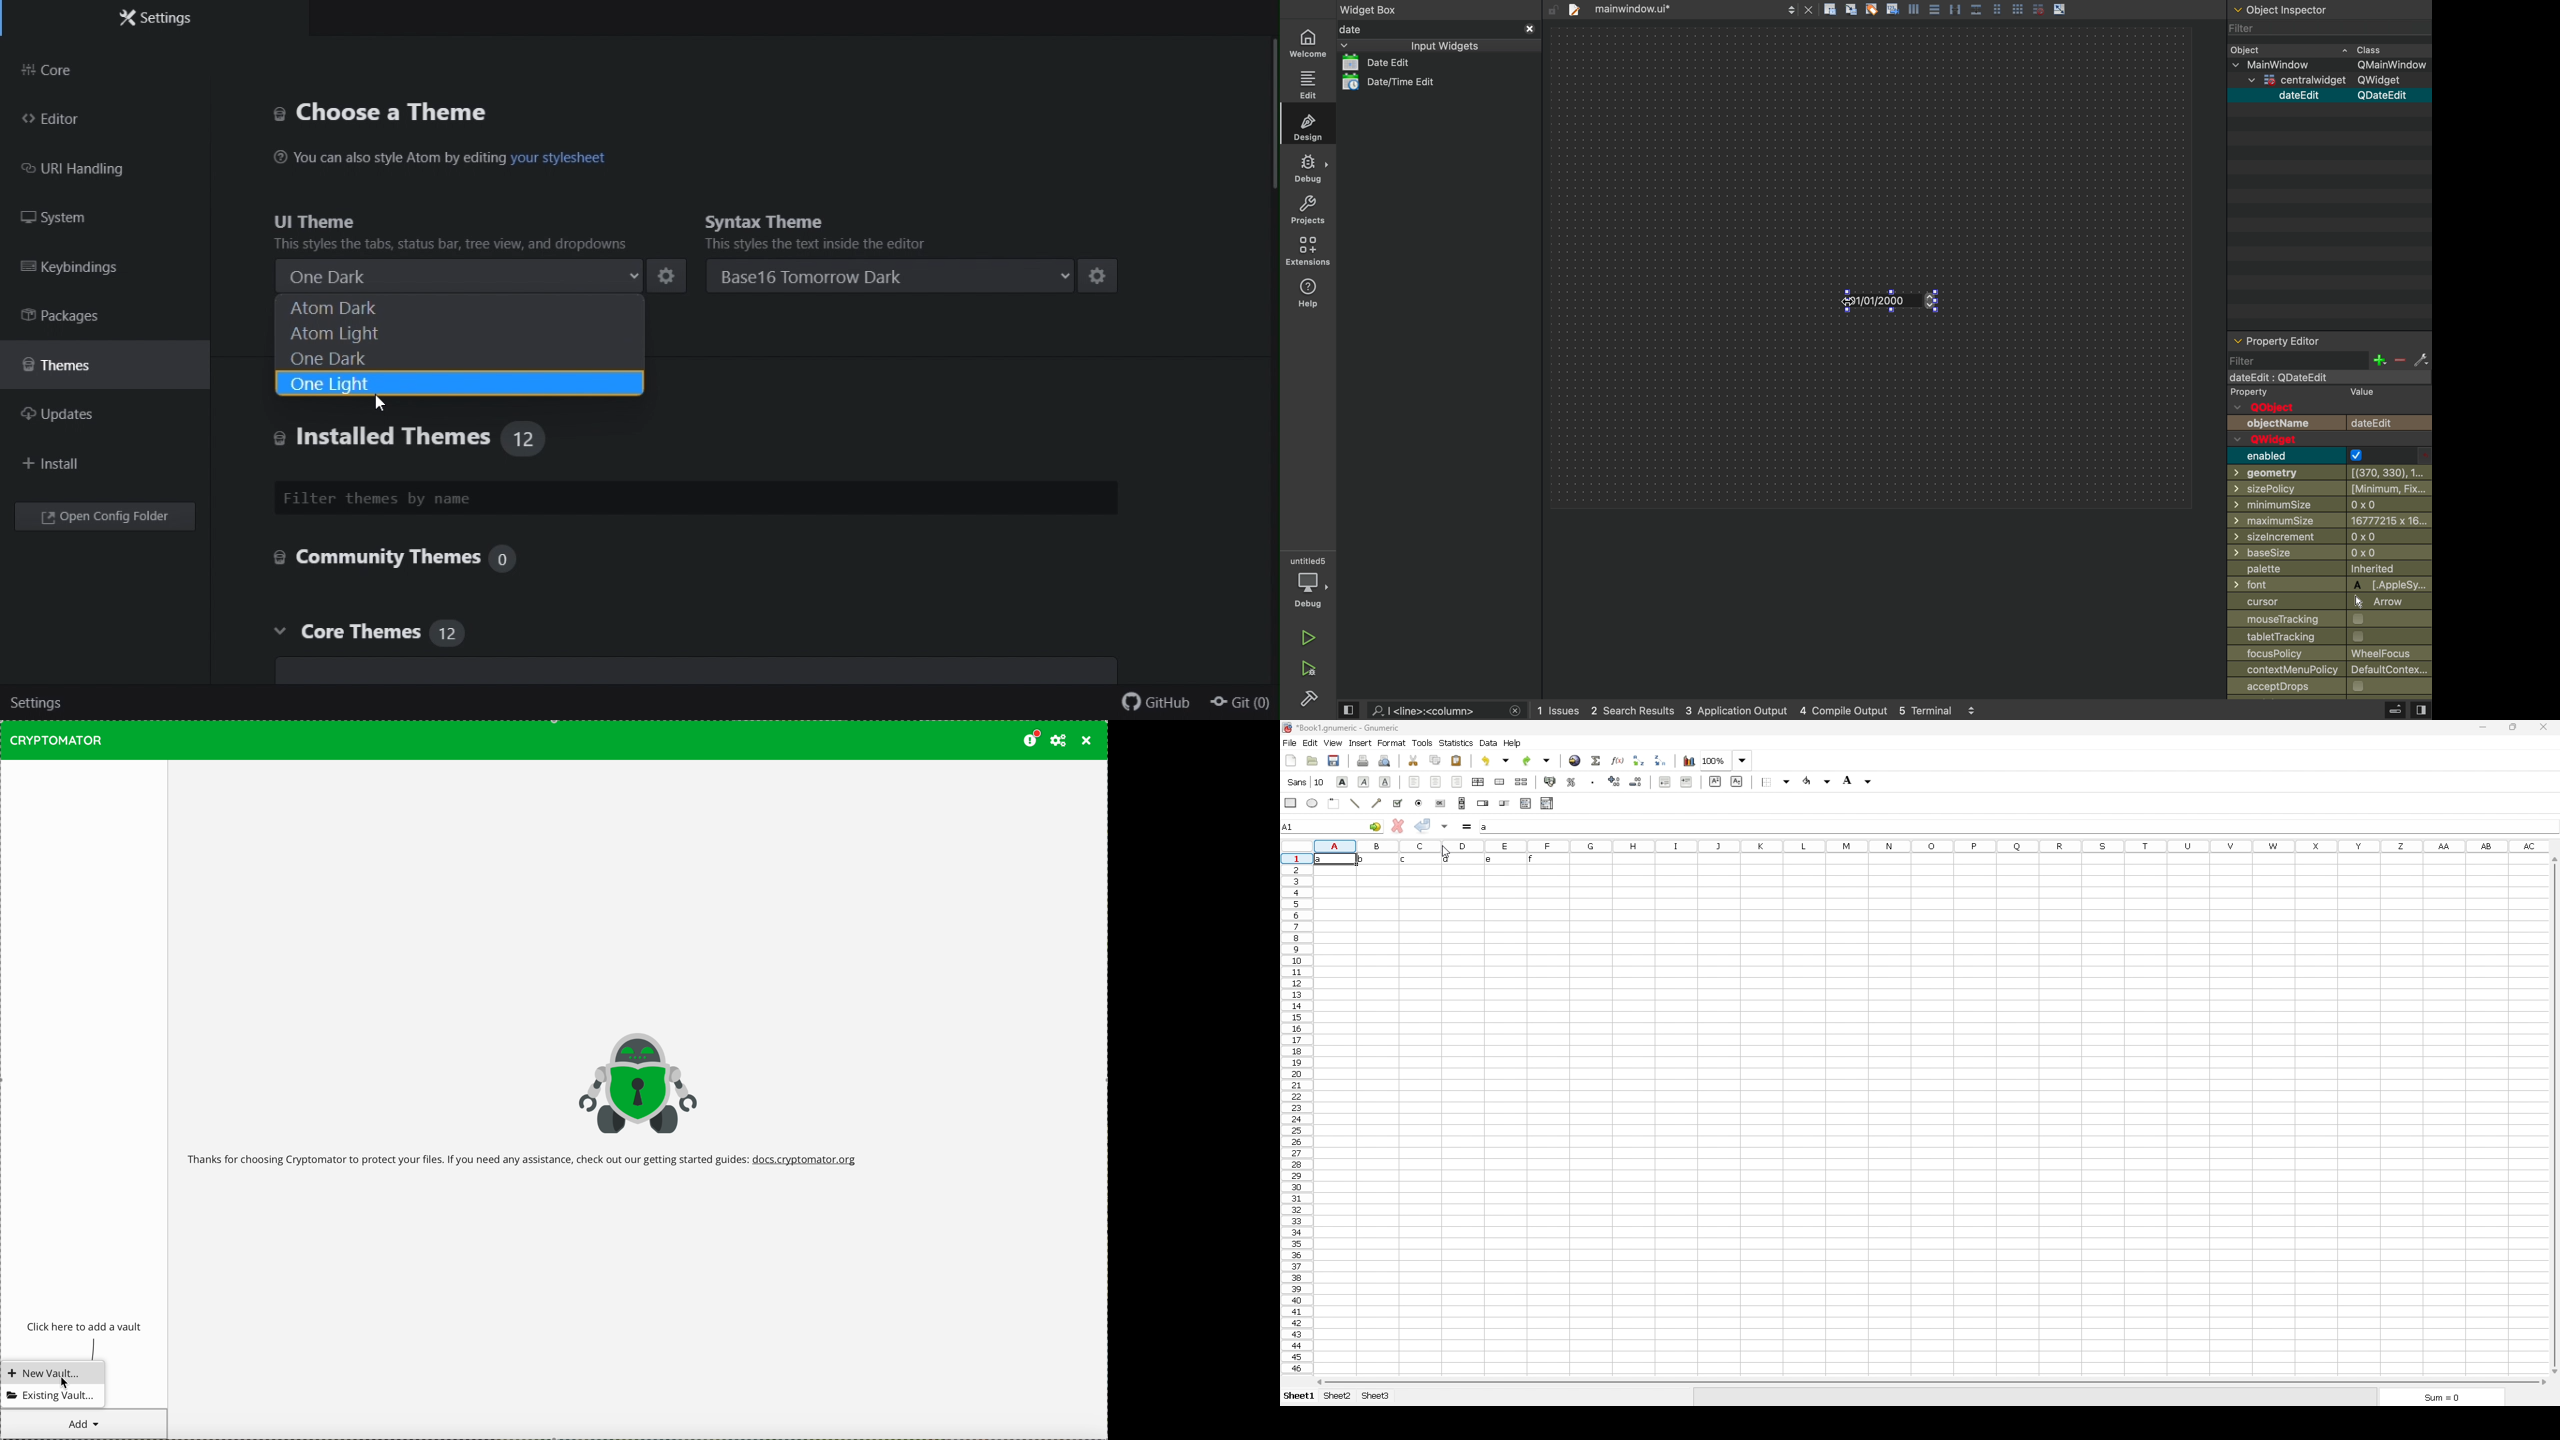 This screenshot has height=1456, width=2576. I want to click on tickbox, so click(1397, 803).